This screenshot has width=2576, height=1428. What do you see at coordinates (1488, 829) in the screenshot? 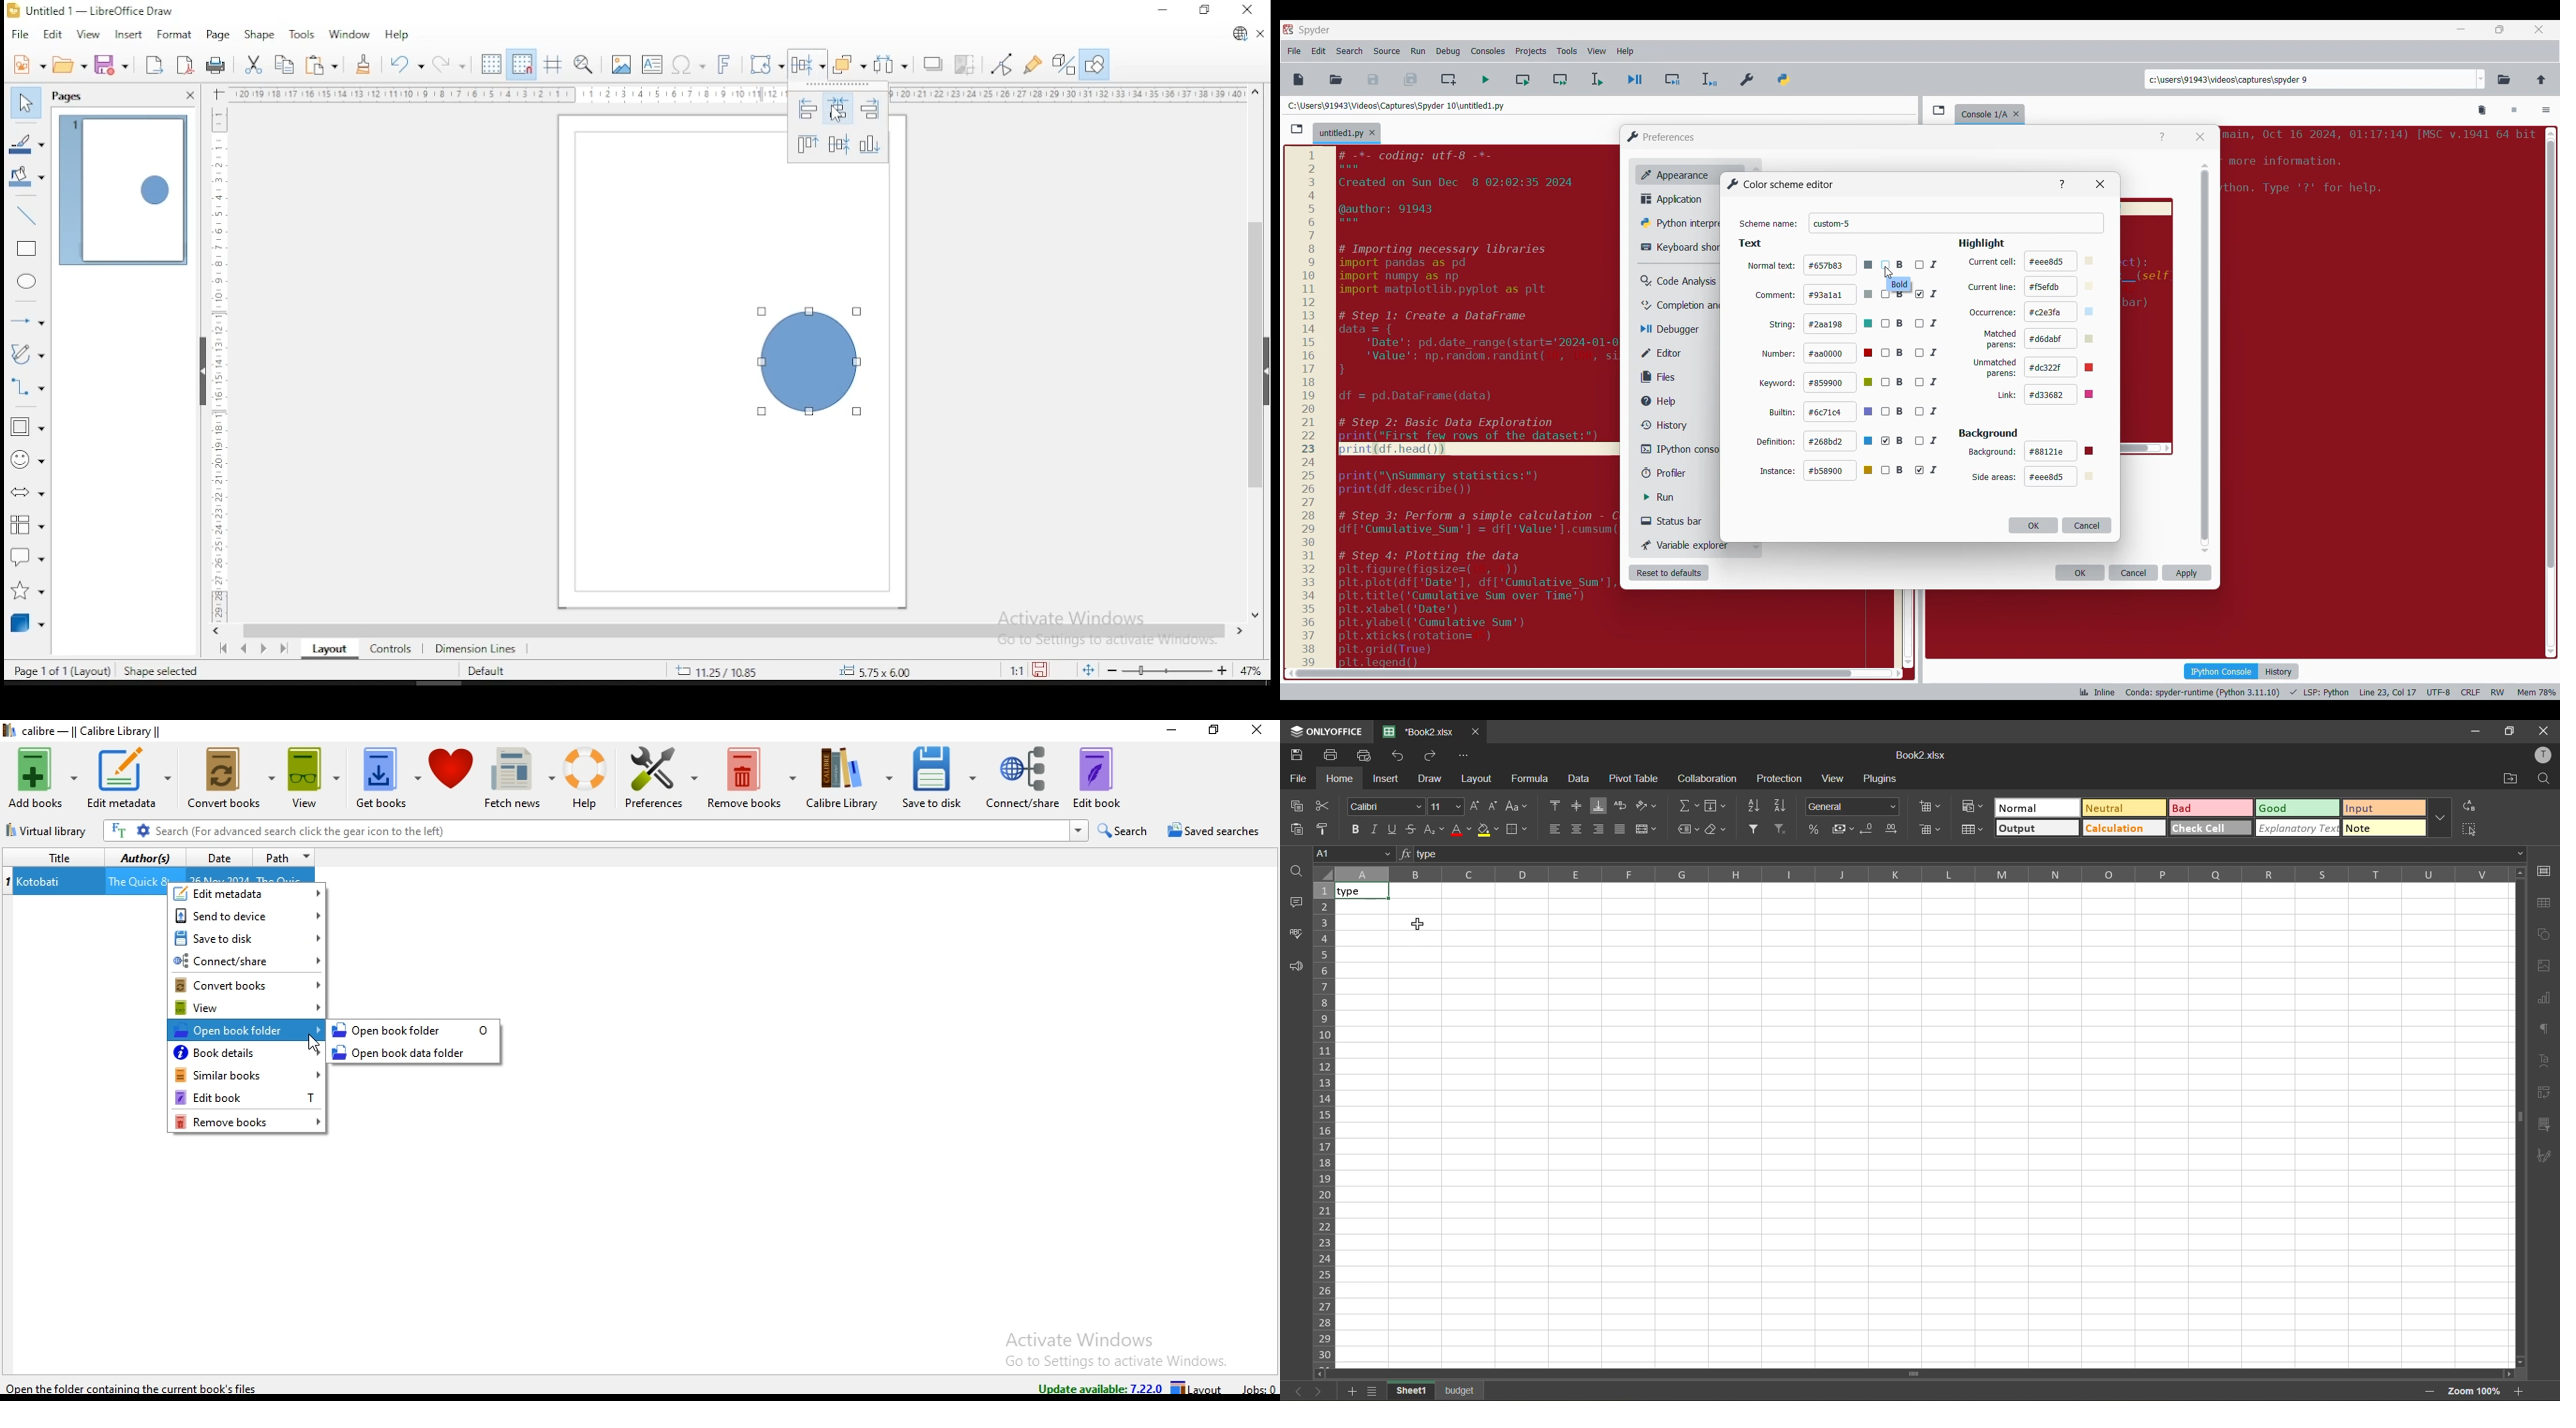
I see `fill color` at bounding box center [1488, 829].